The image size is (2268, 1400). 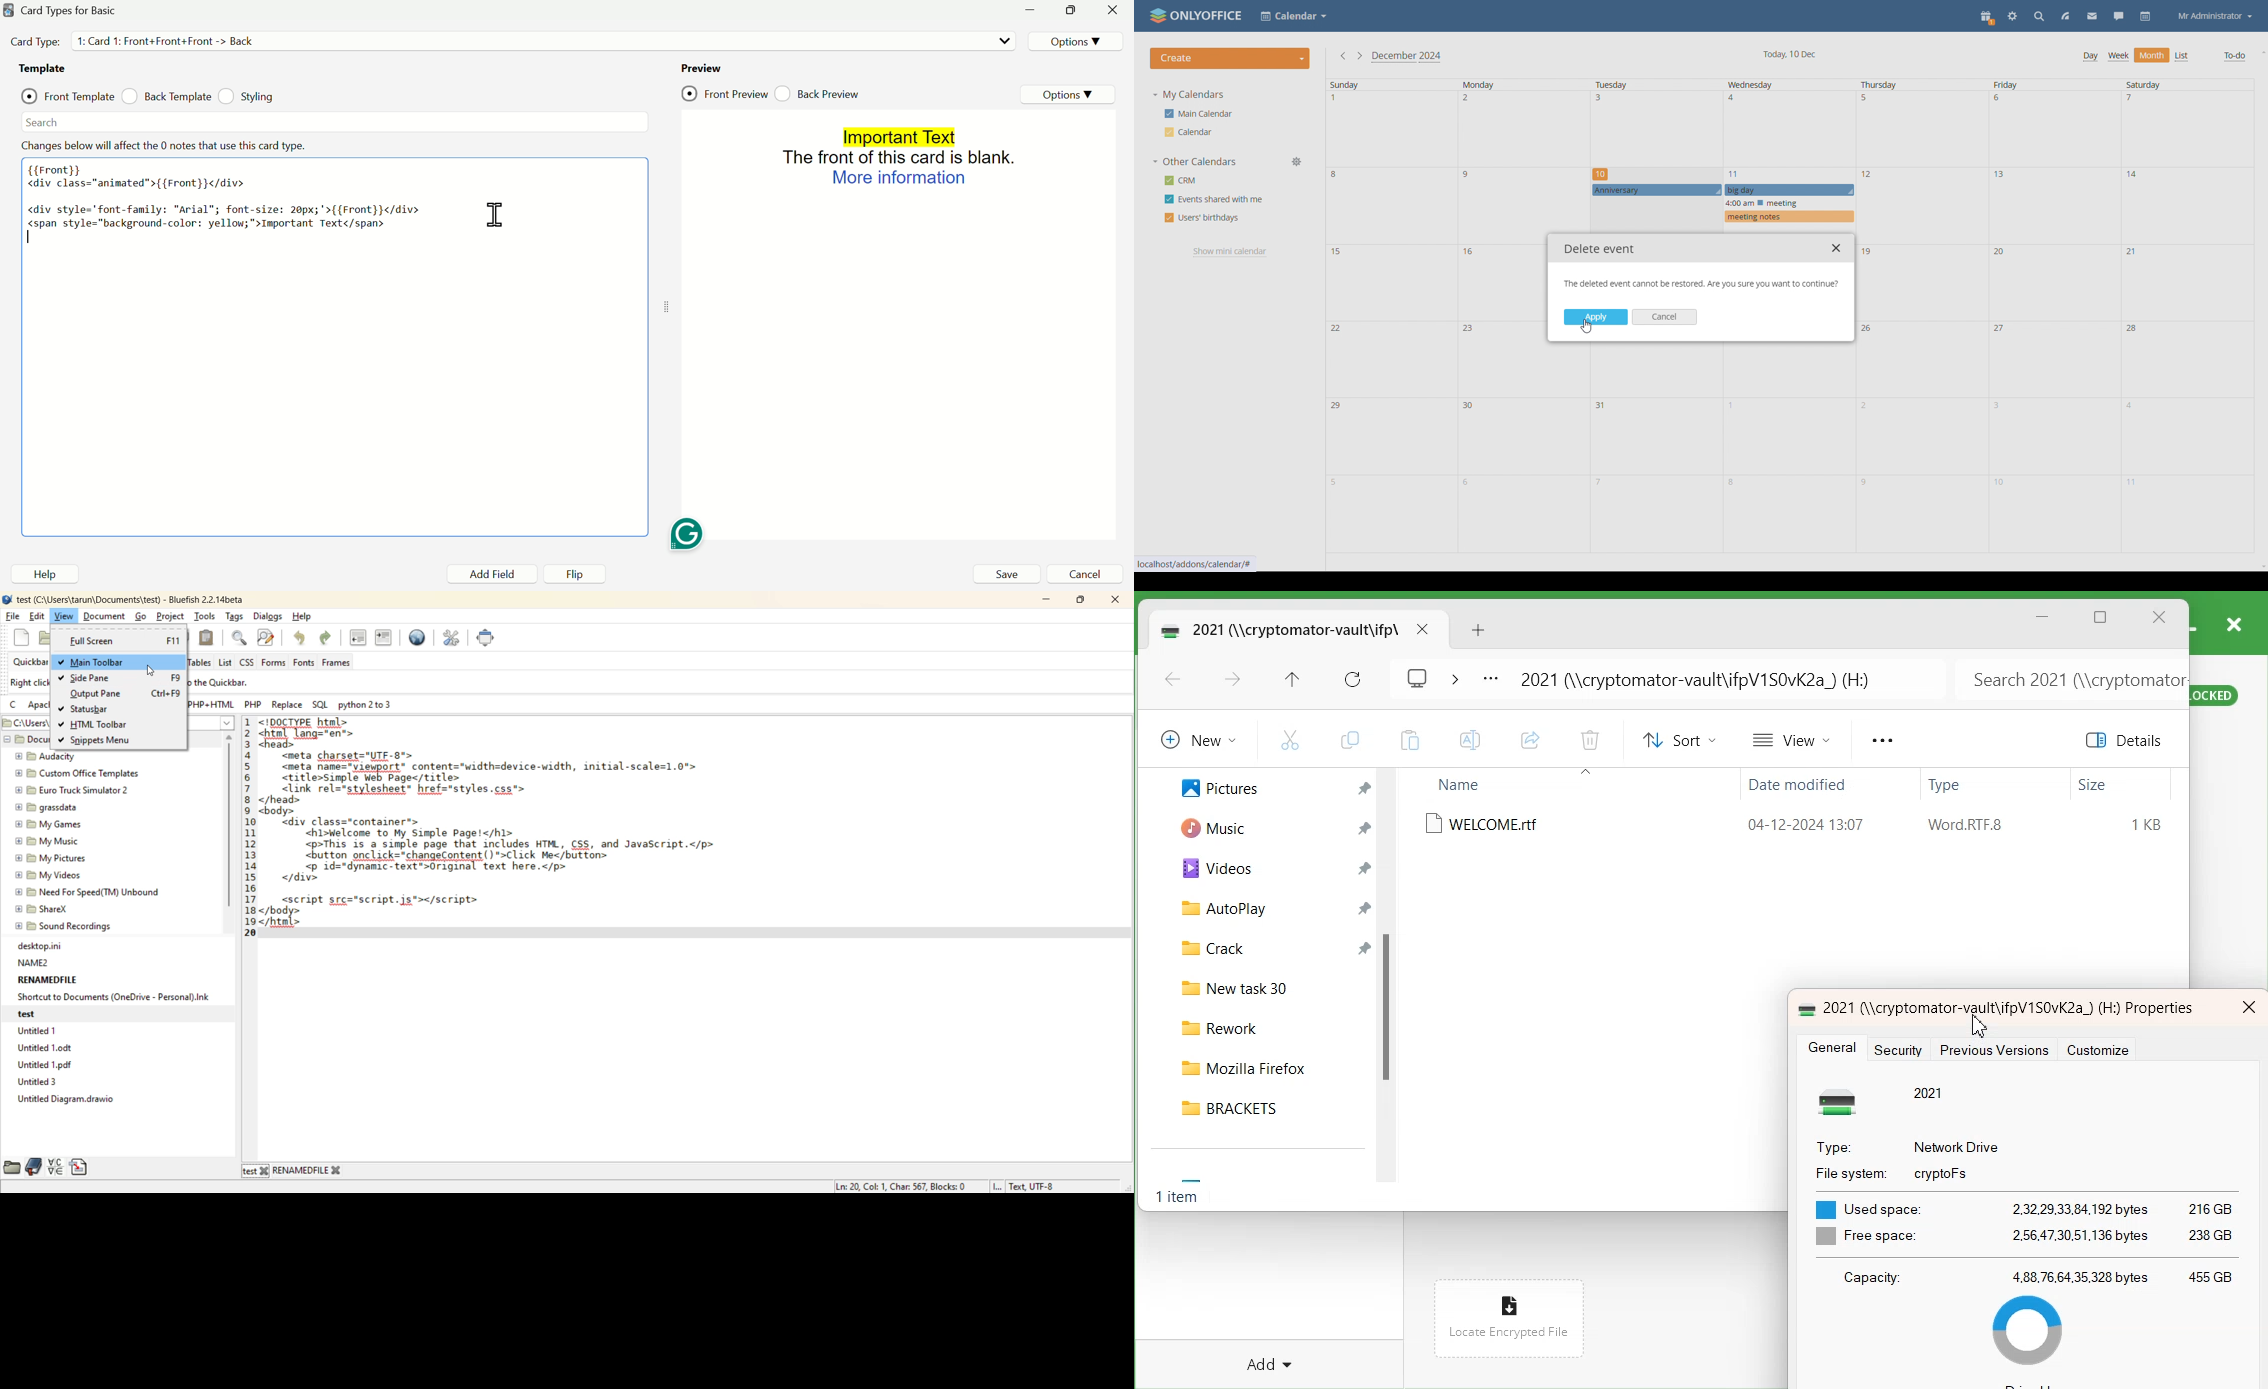 What do you see at coordinates (332, 122) in the screenshot?
I see `Search bar` at bounding box center [332, 122].